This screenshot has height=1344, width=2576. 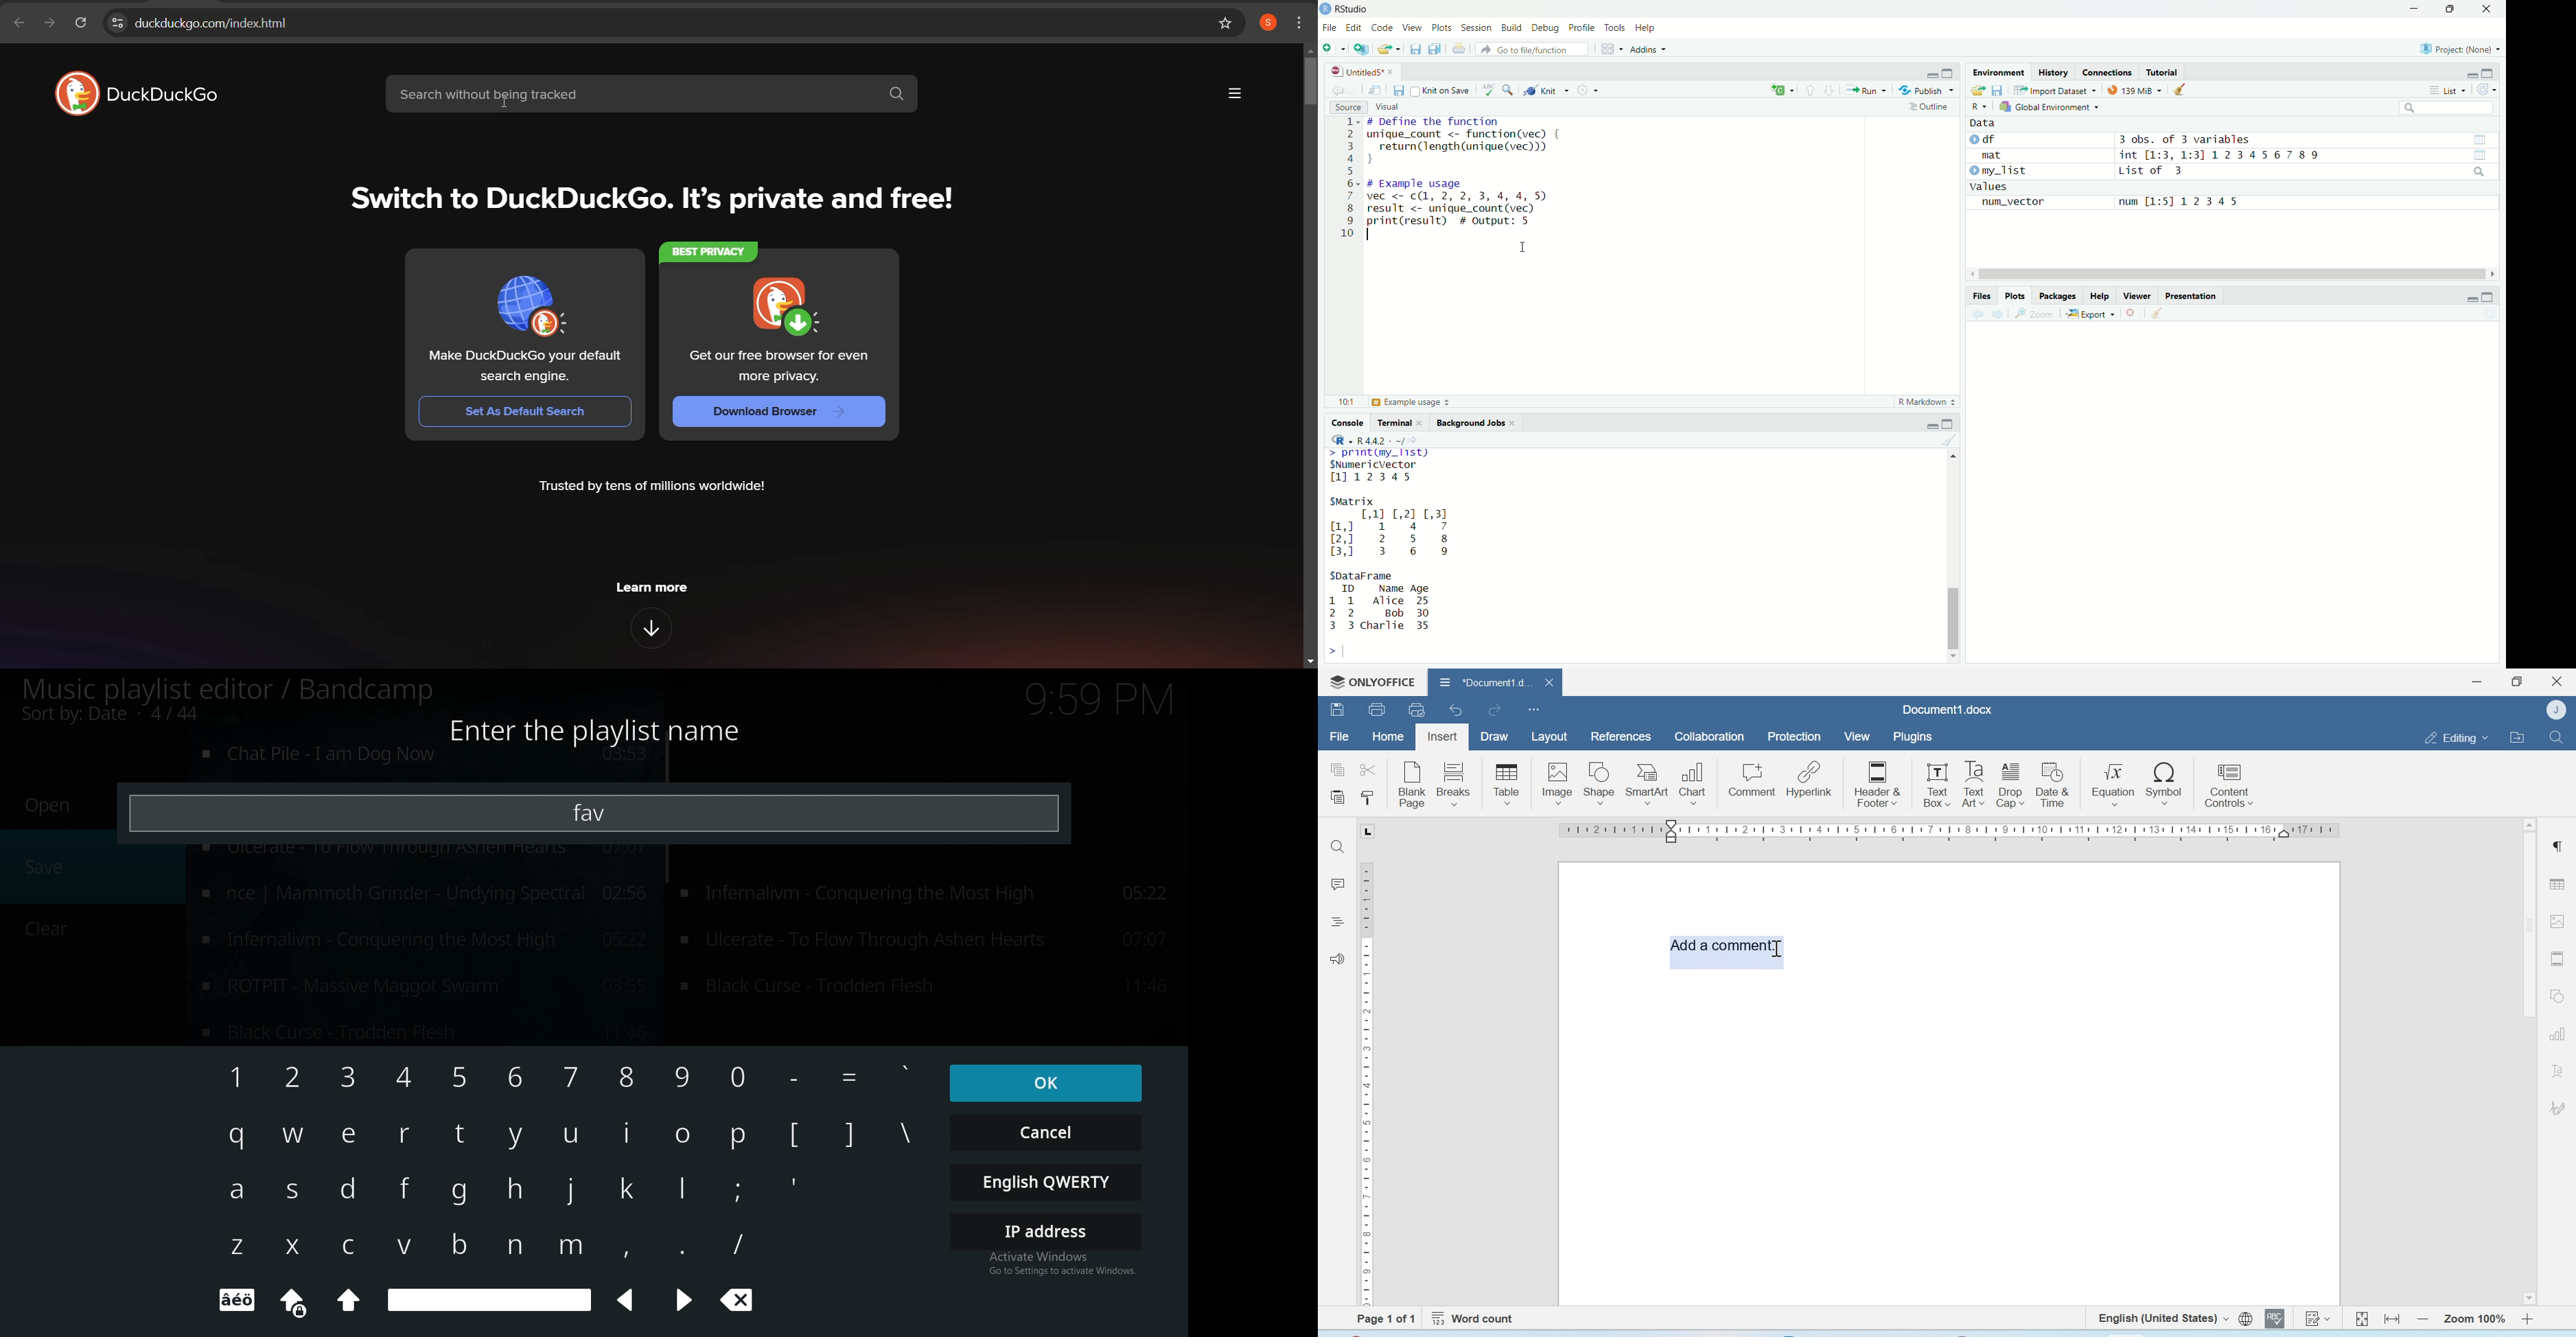 What do you see at coordinates (1338, 958) in the screenshot?
I see `Feedback & Support` at bounding box center [1338, 958].